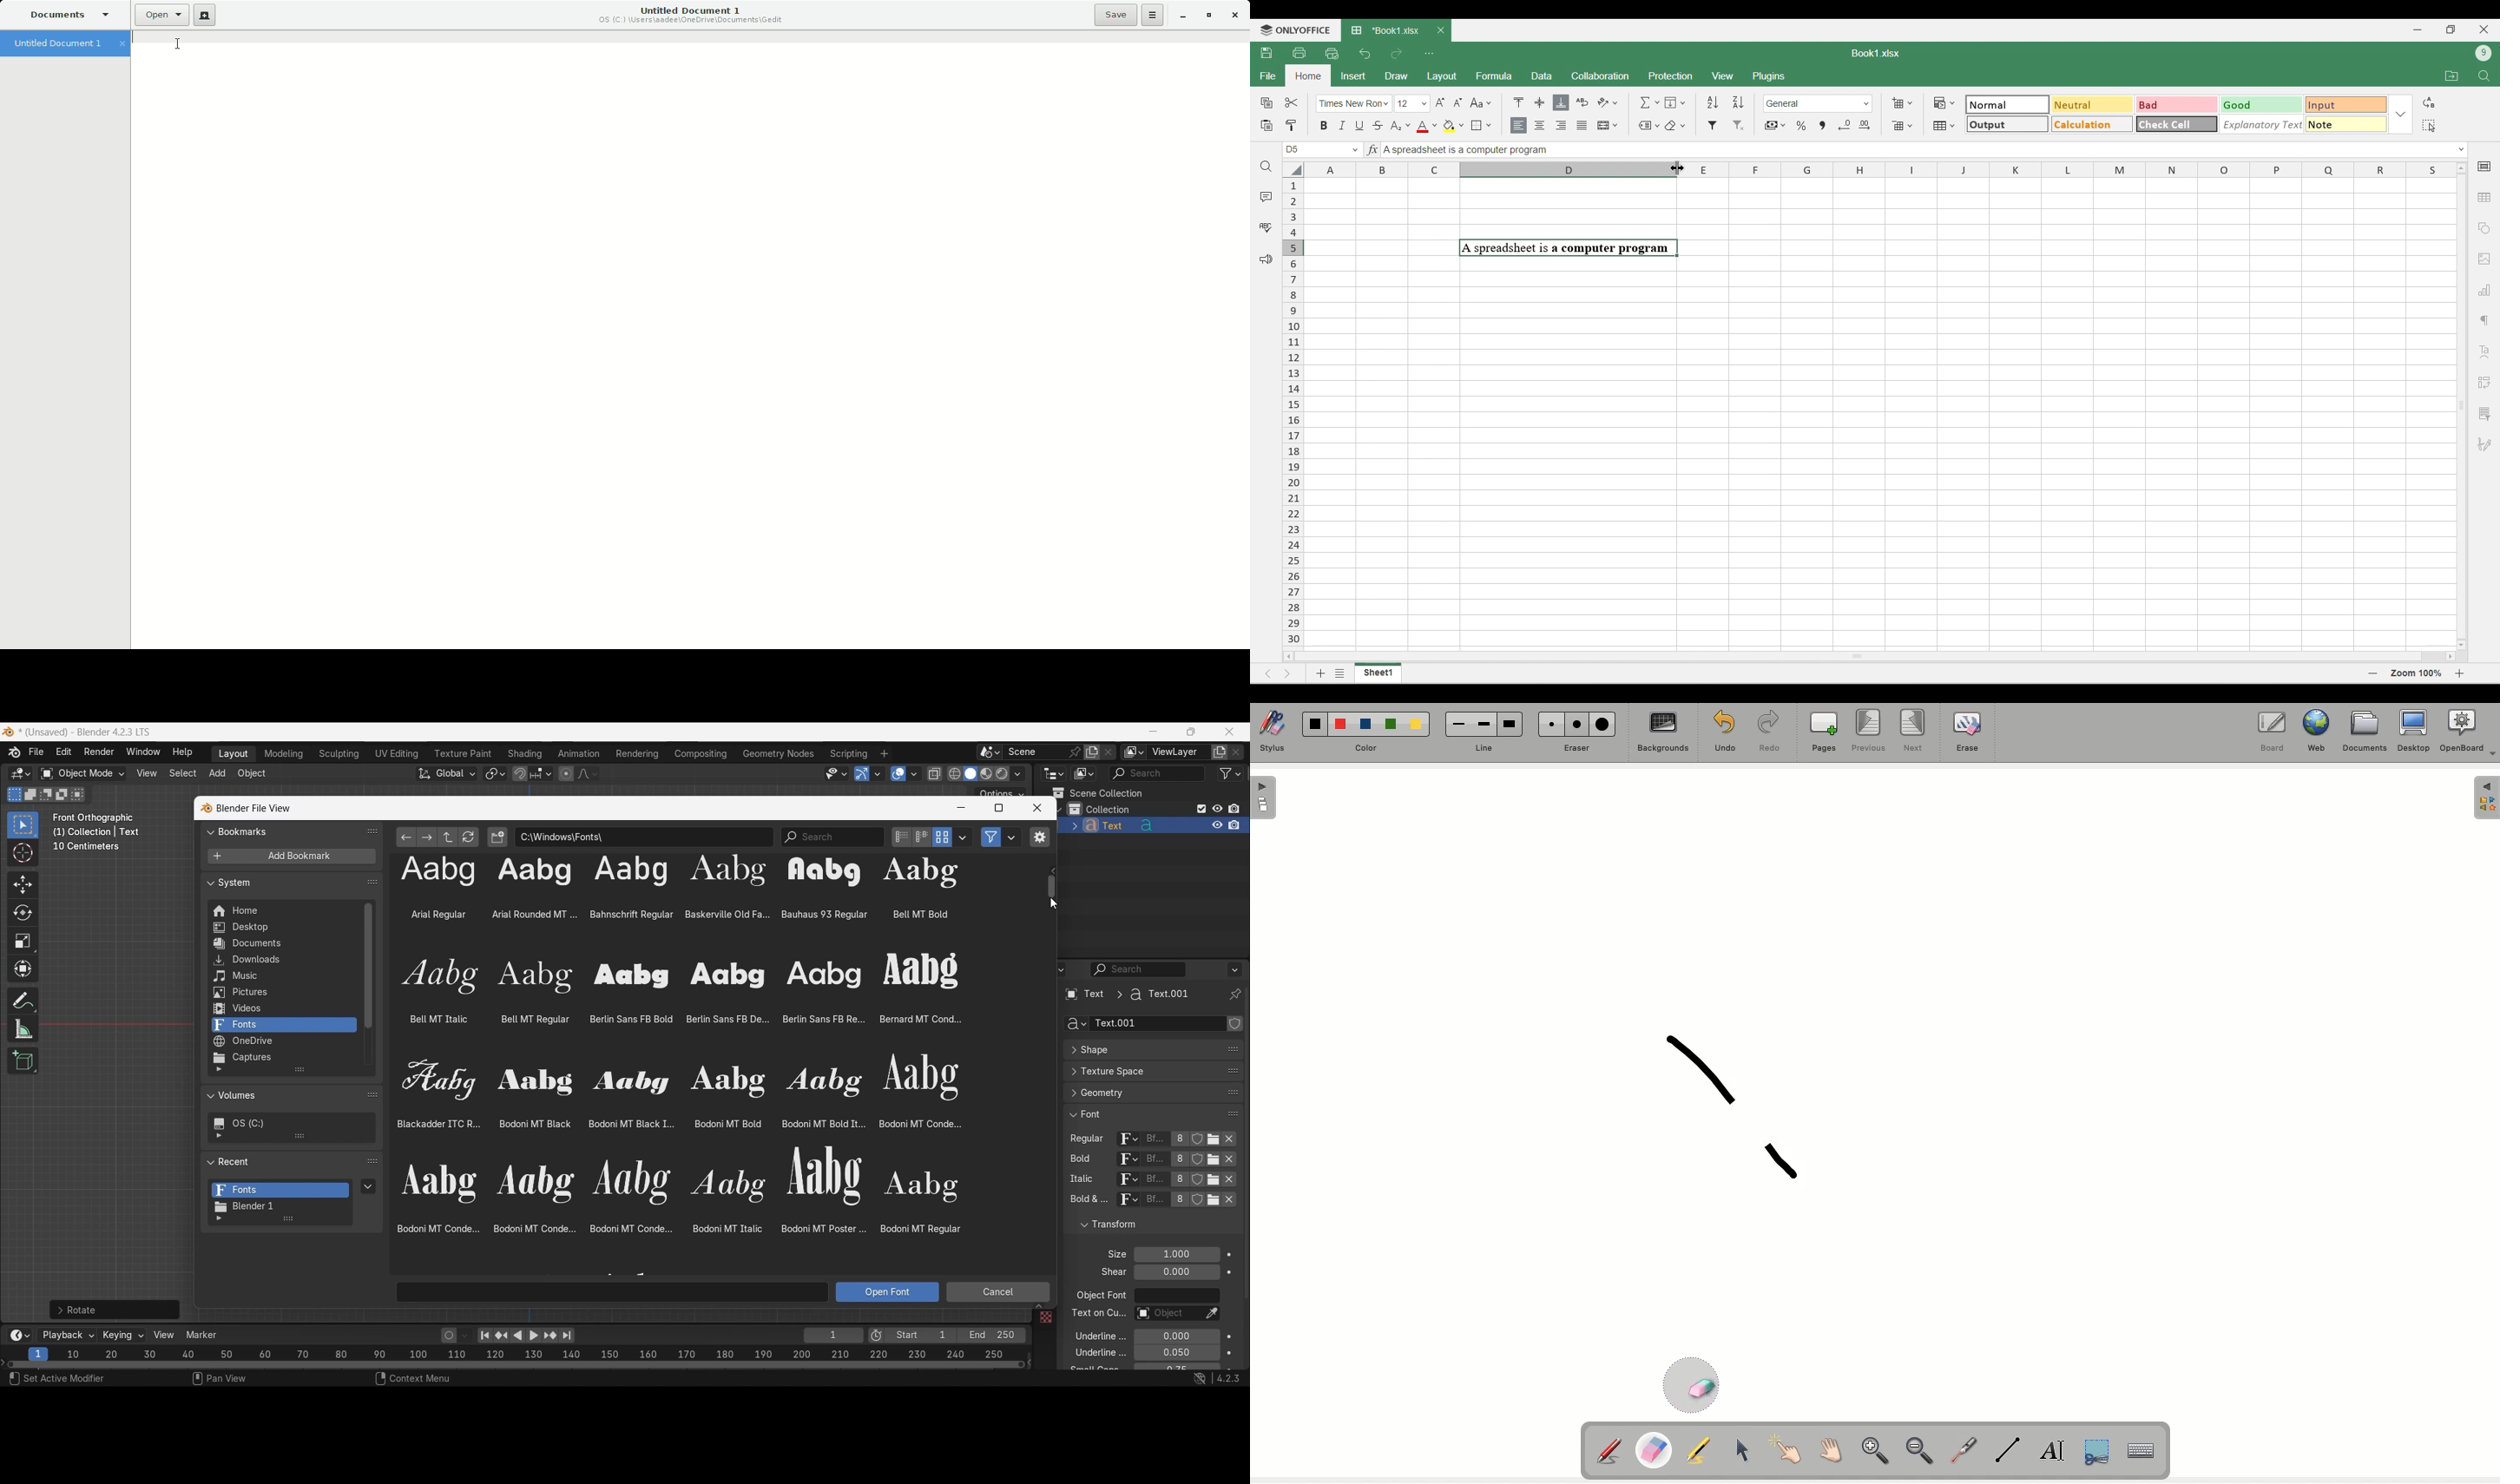  I want to click on Viewport shading, rendered, so click(1001, 773).